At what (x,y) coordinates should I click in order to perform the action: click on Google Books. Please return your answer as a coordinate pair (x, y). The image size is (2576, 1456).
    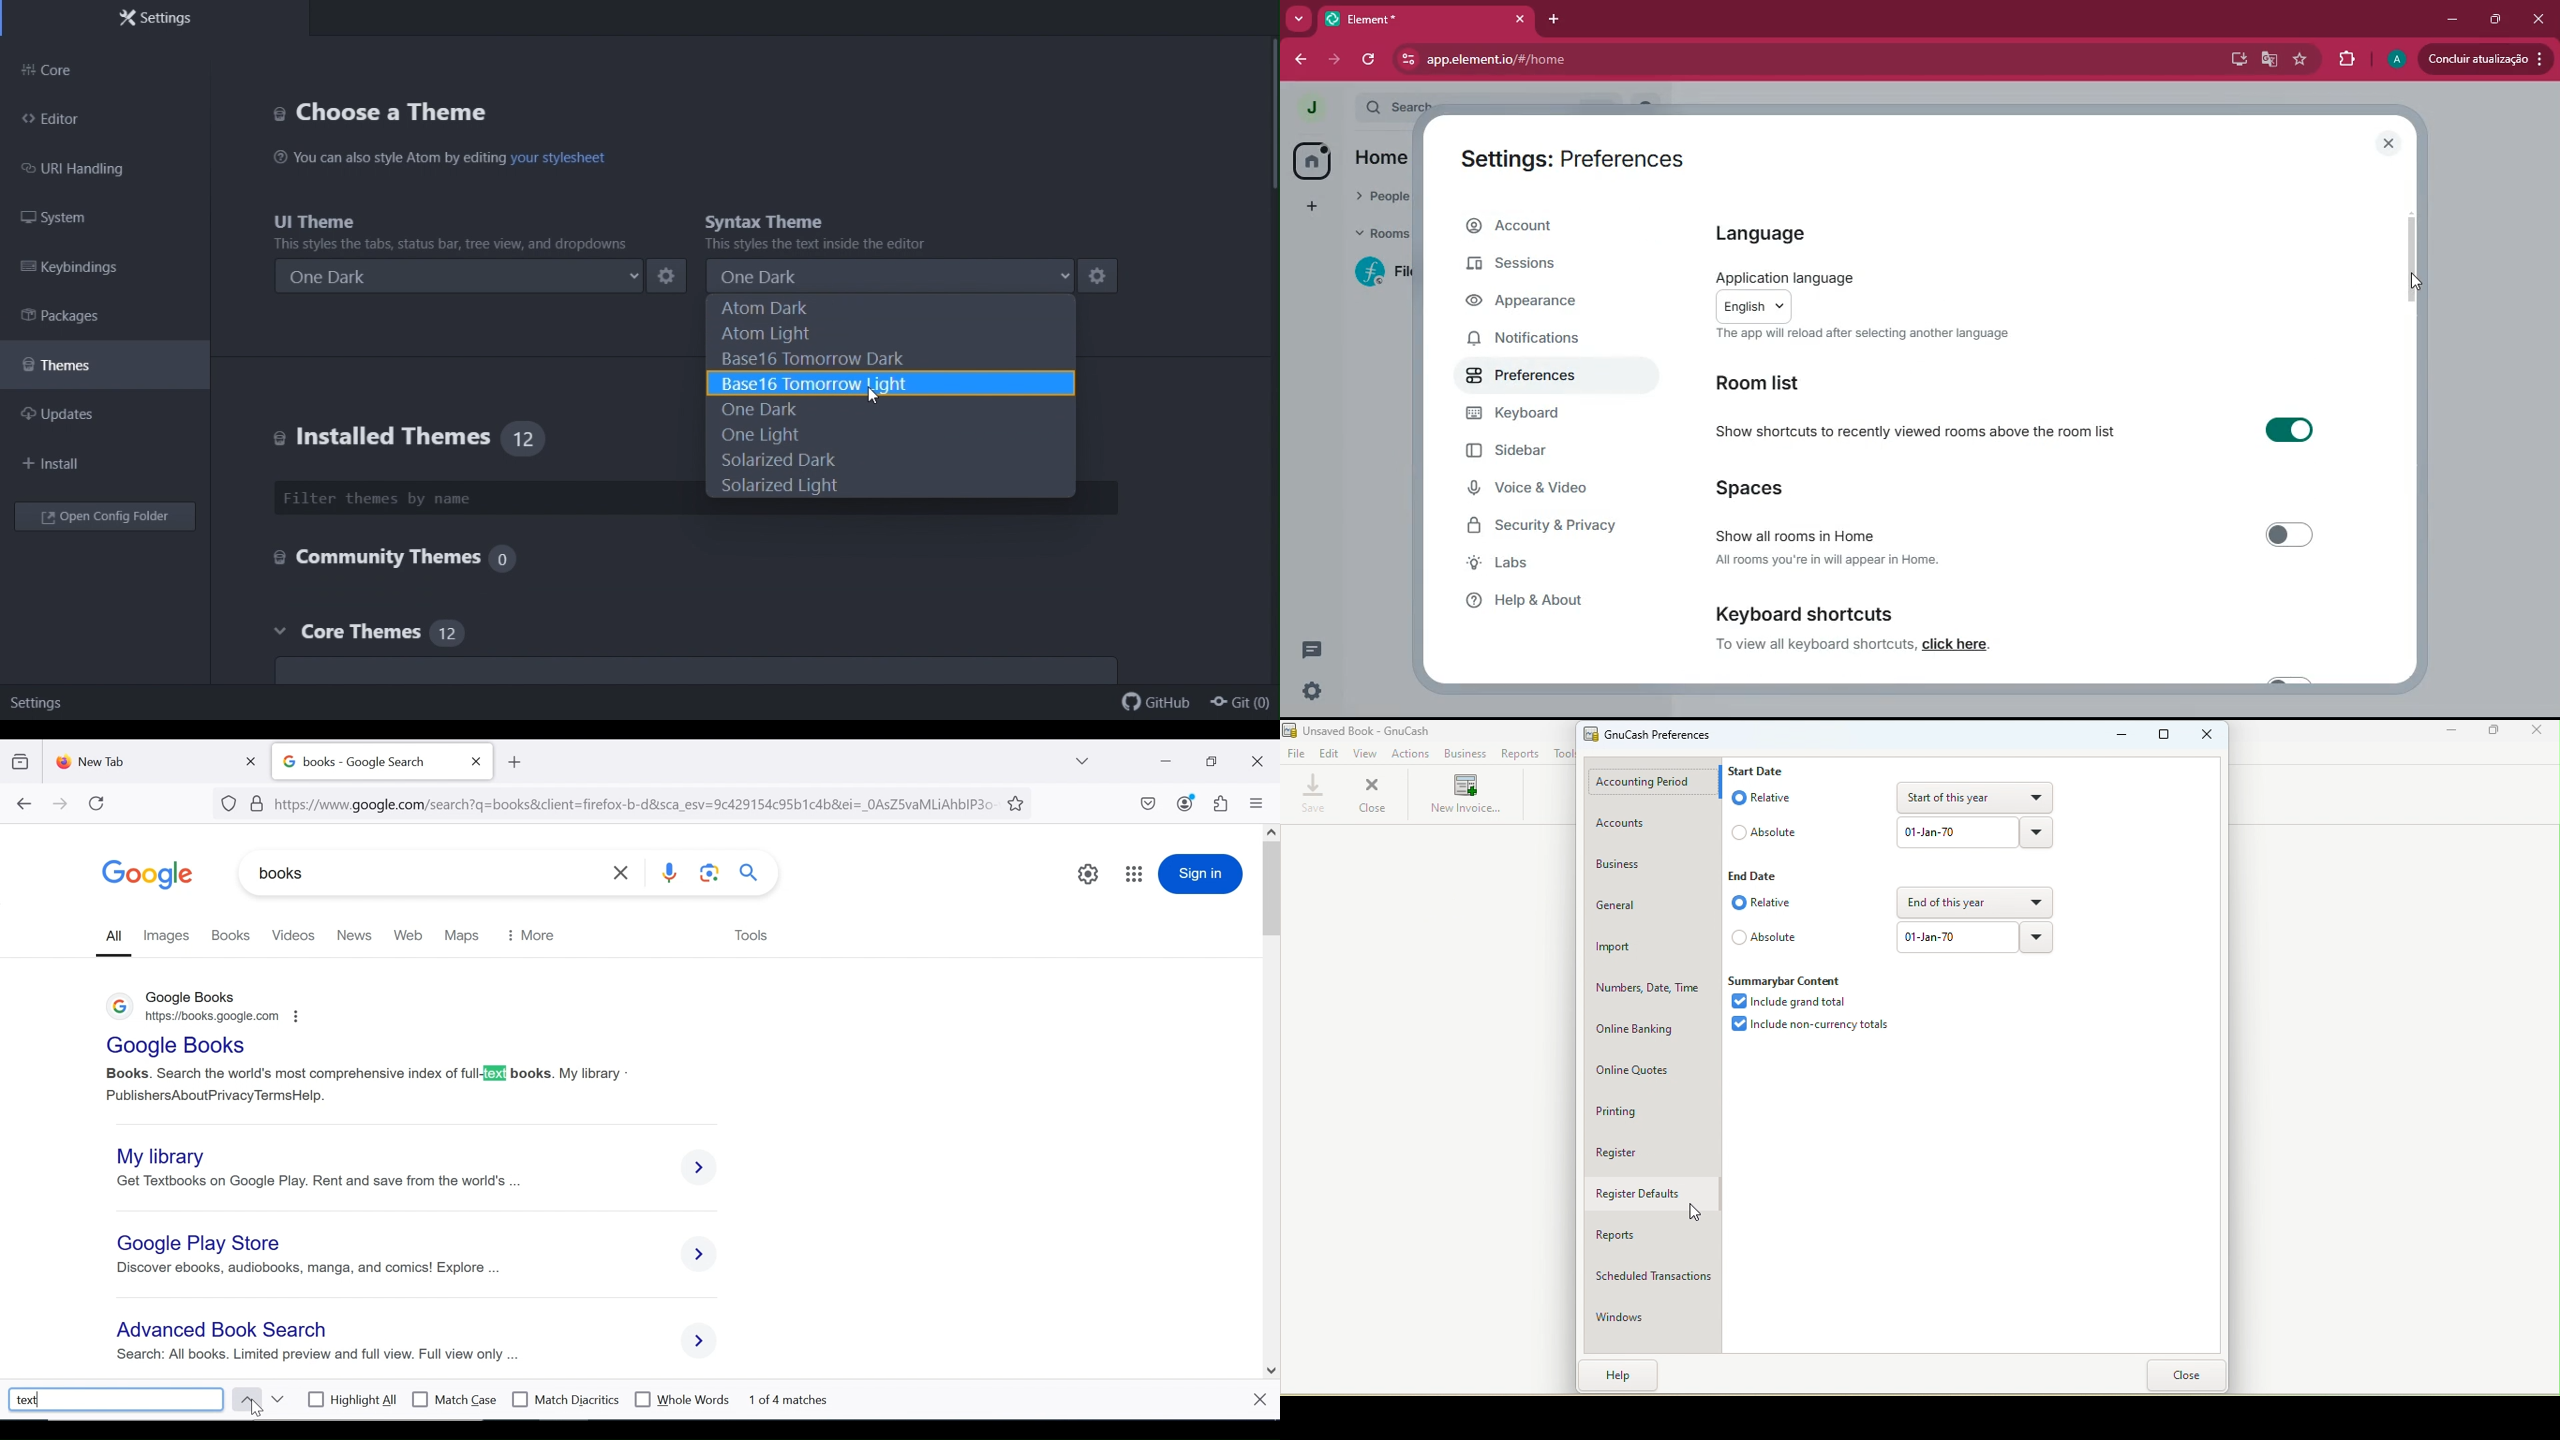
    Looking at the image, I should click on (178, 1047).